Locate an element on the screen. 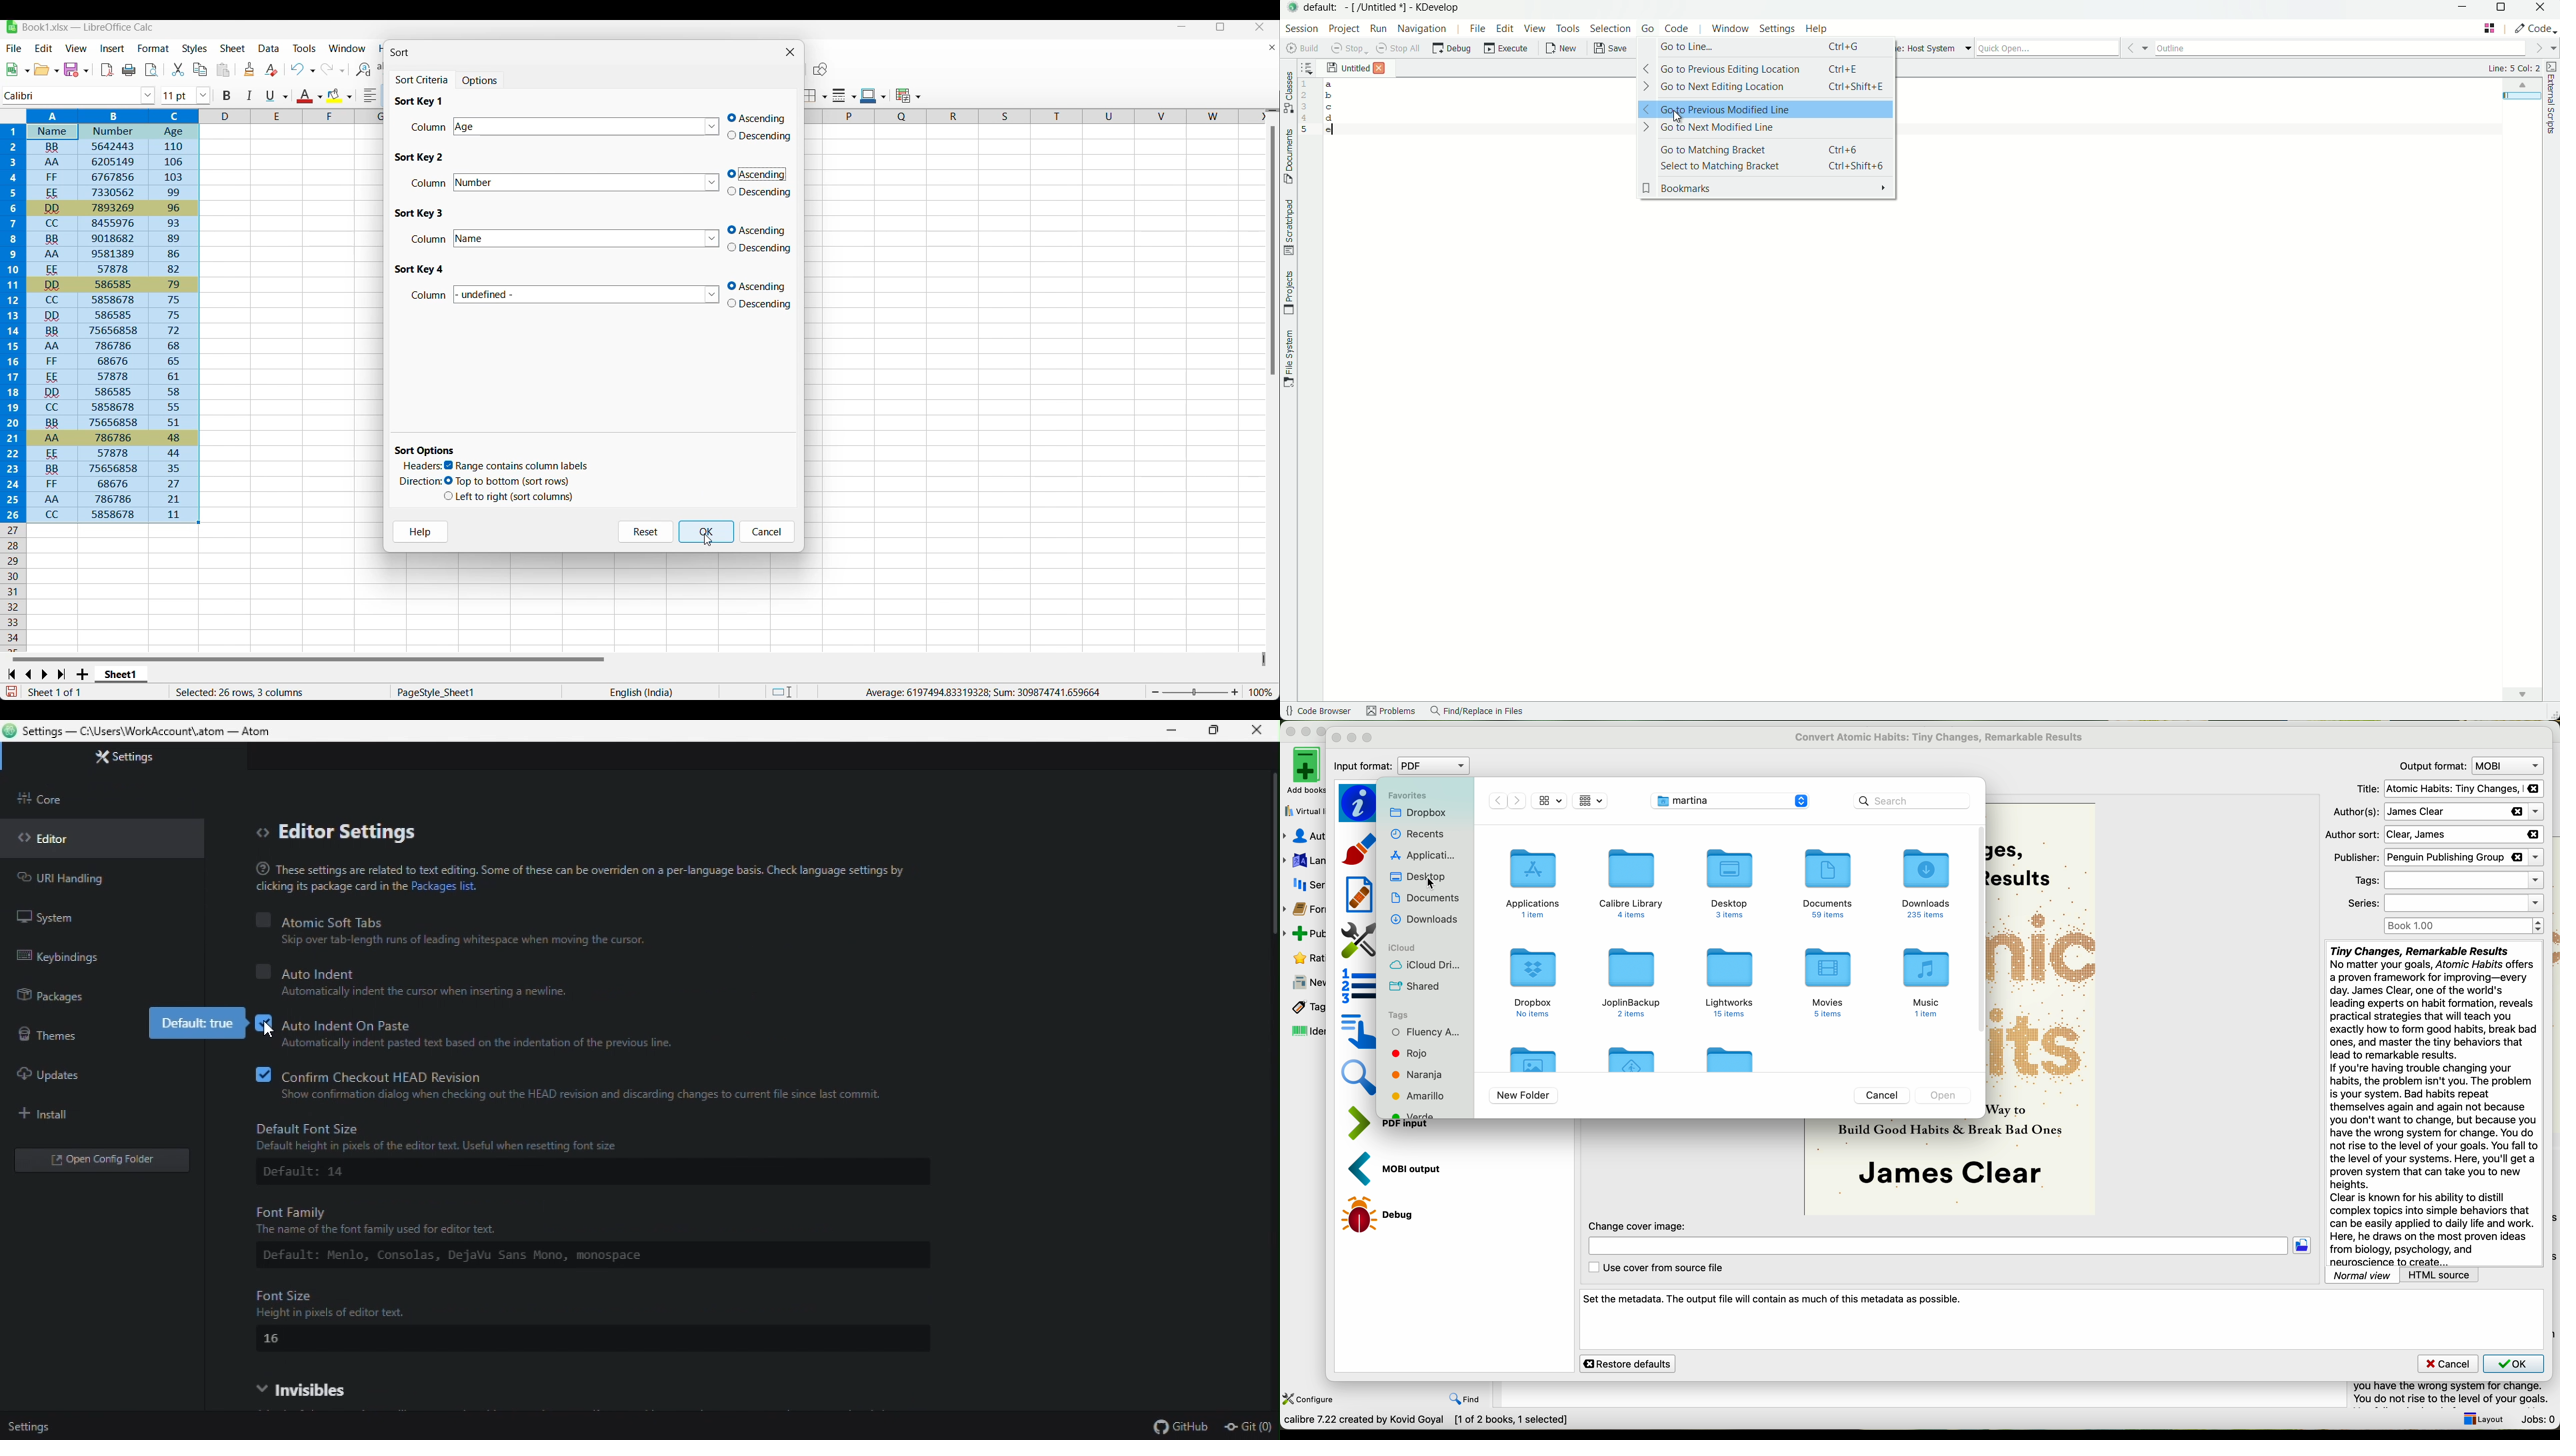  lightworks is located at coordinates (1728, 981).